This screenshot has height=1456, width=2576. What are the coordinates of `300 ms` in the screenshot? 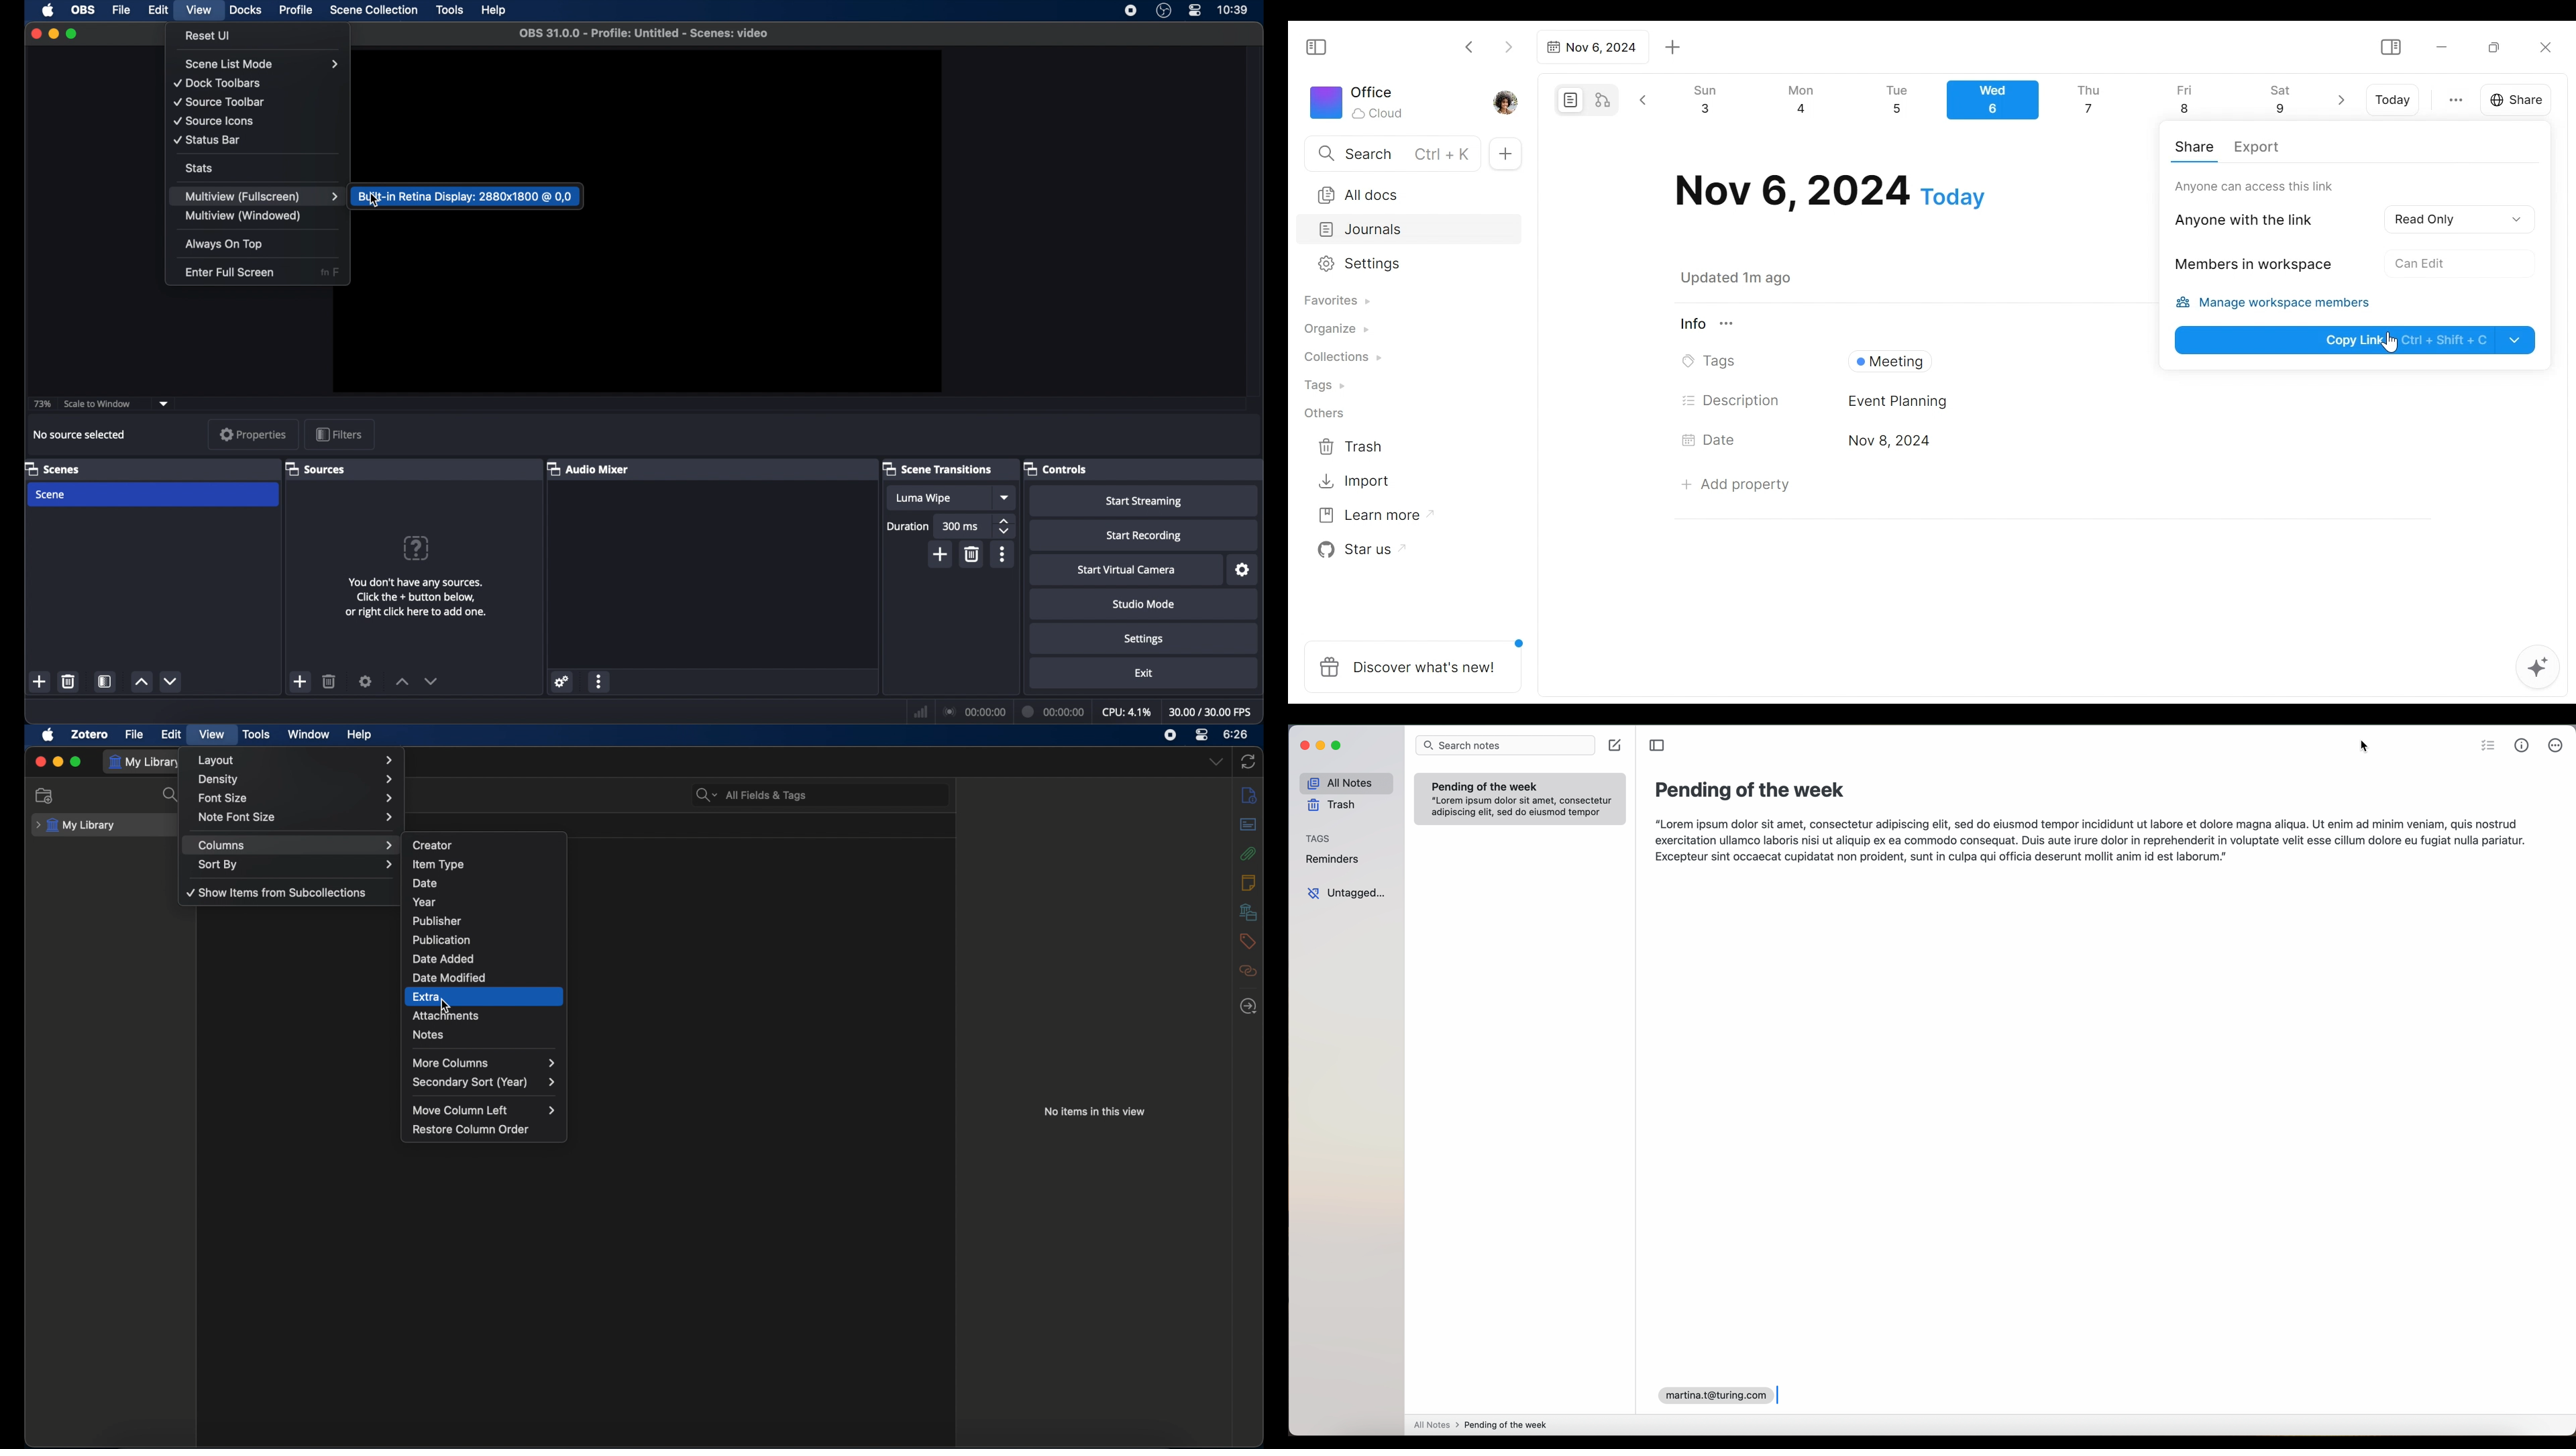 It's located at (961, 526).